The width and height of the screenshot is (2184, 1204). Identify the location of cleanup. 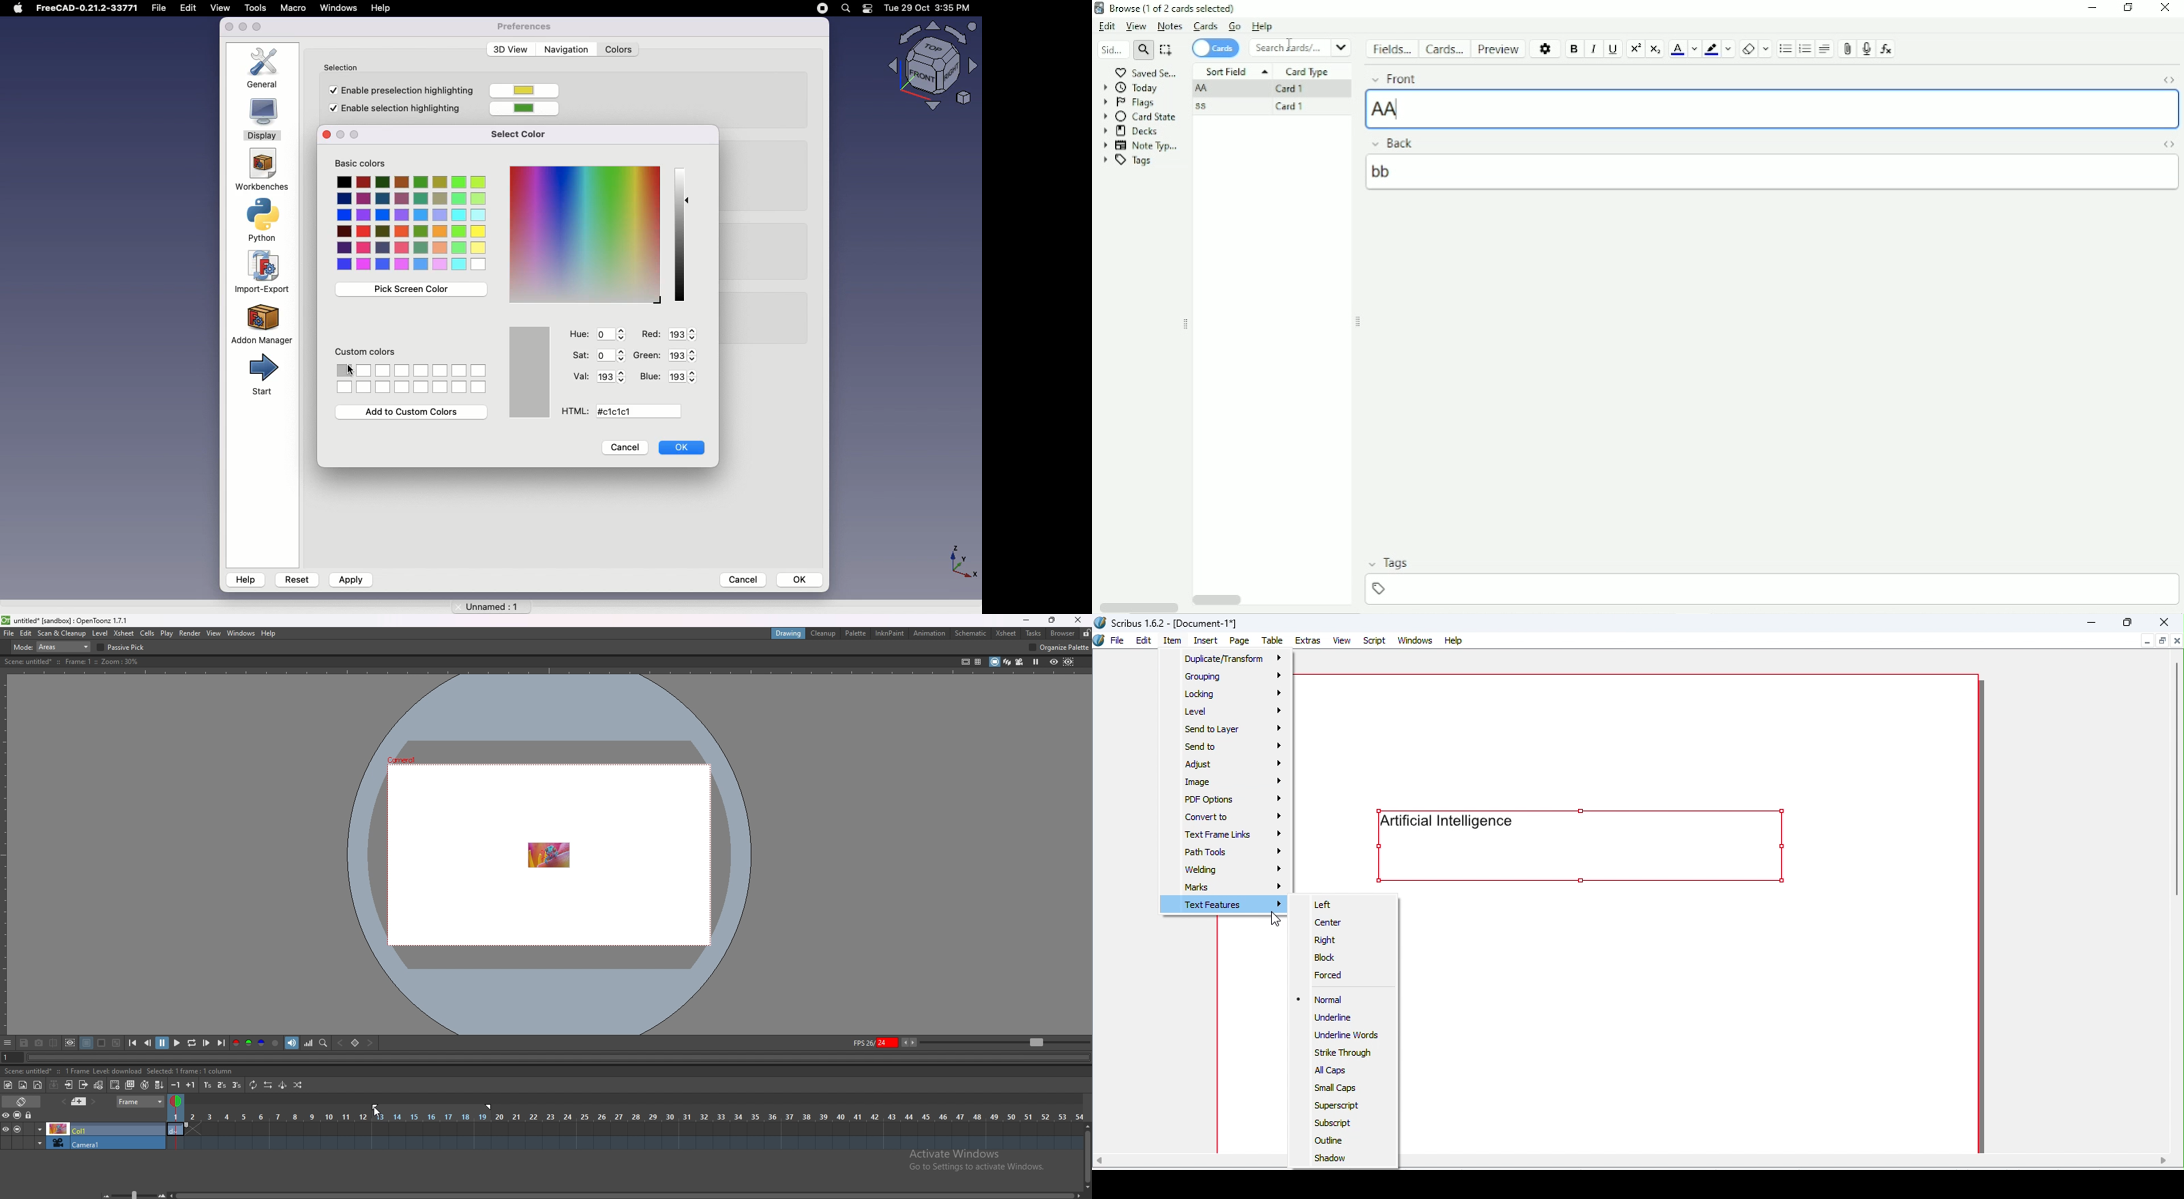
(824, 633).